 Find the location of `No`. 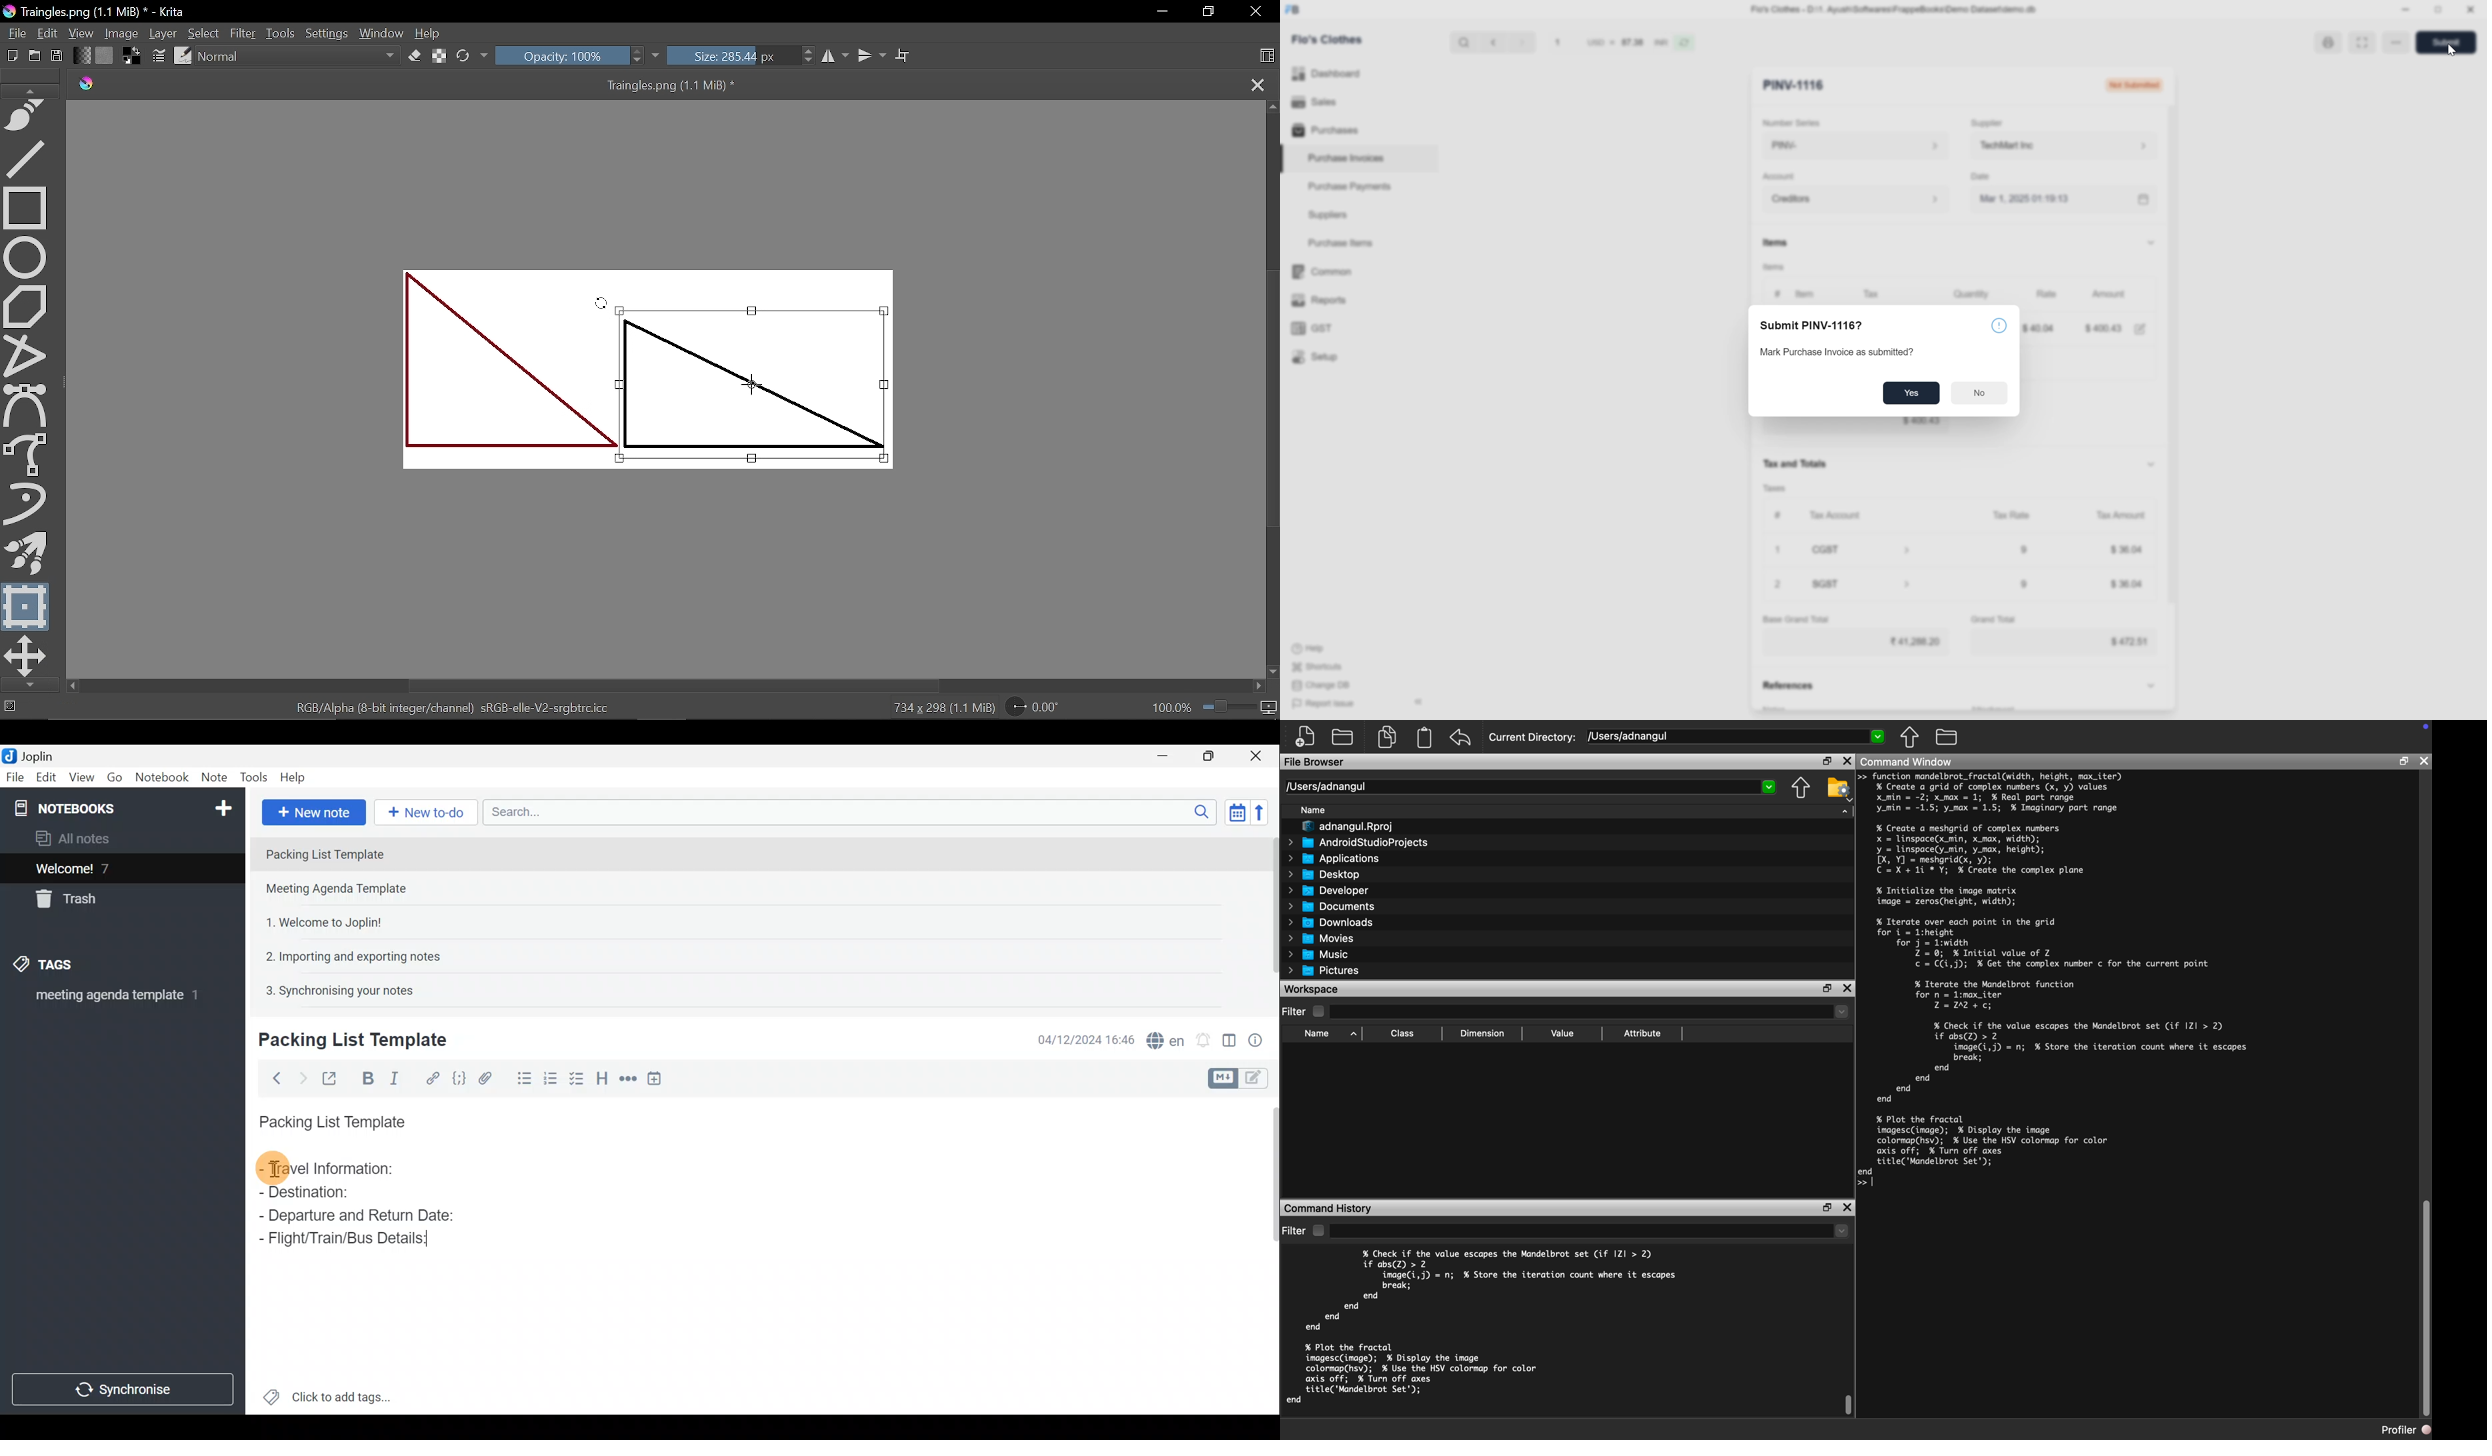

No is located at coordinates (1983, 391).